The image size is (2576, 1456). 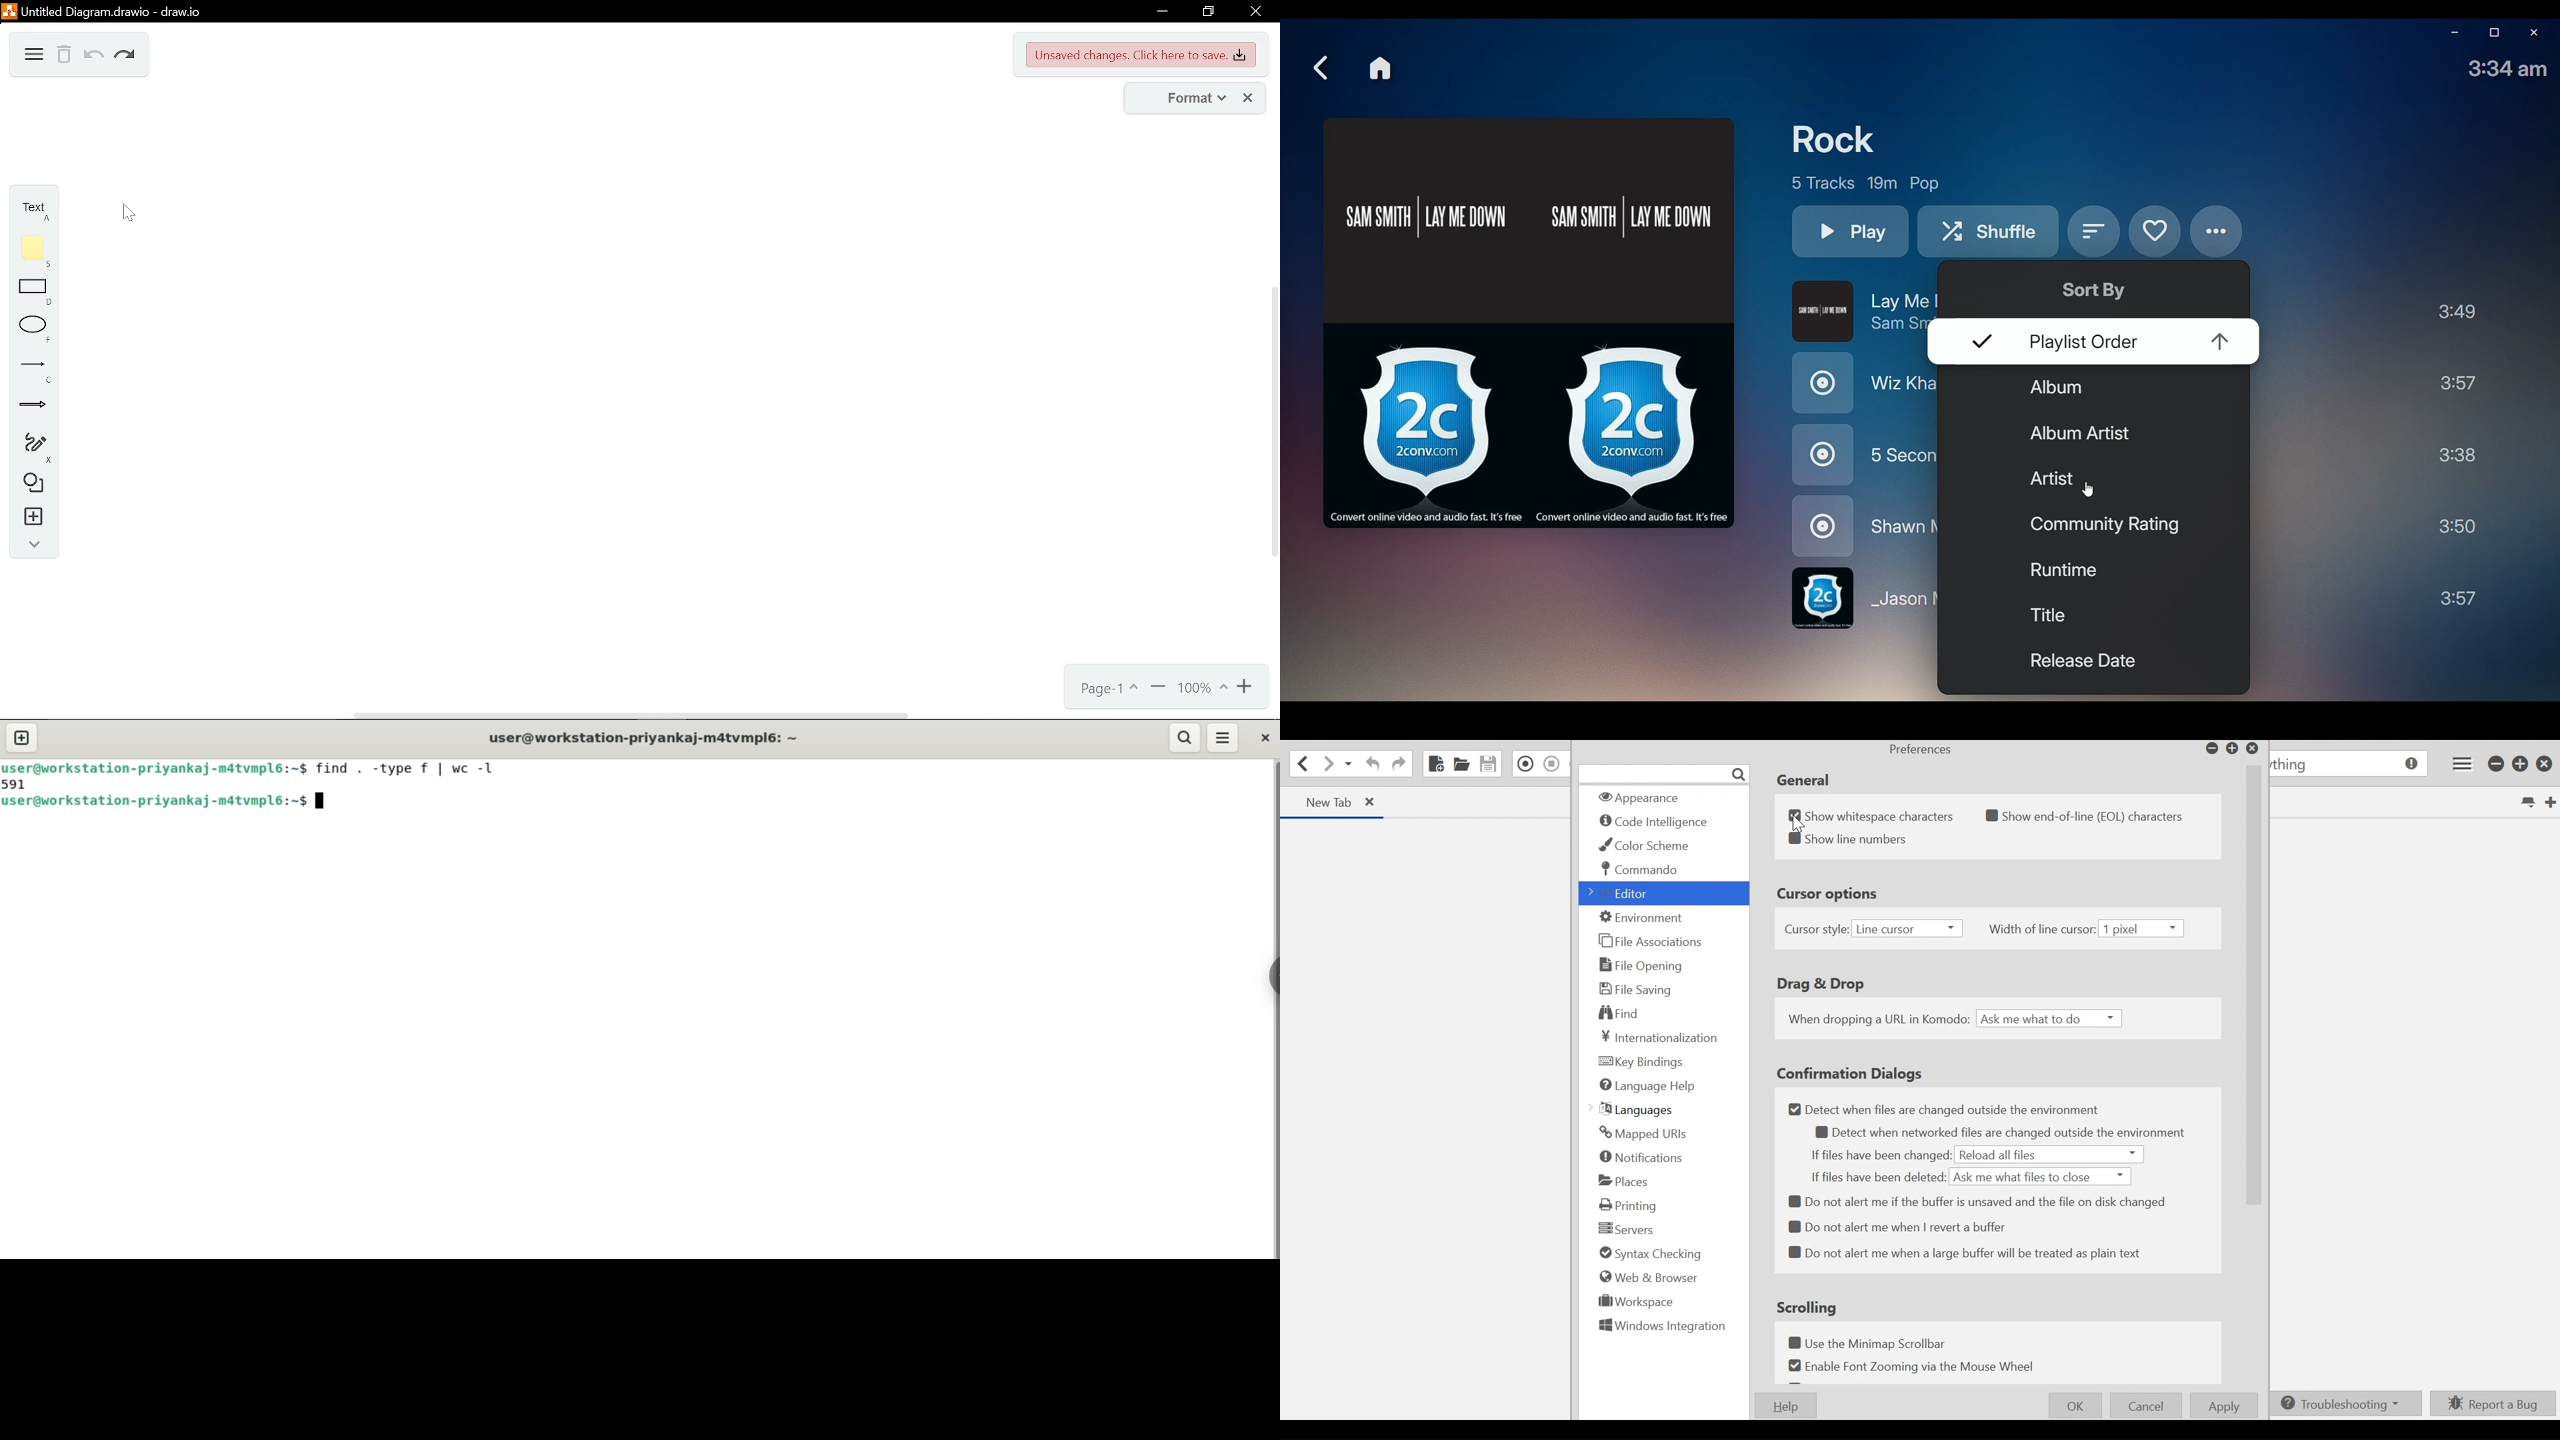 What do you see at coordinates (34, 54) in the screenshot?
I see `diagram` at bounding box center [34, 54].